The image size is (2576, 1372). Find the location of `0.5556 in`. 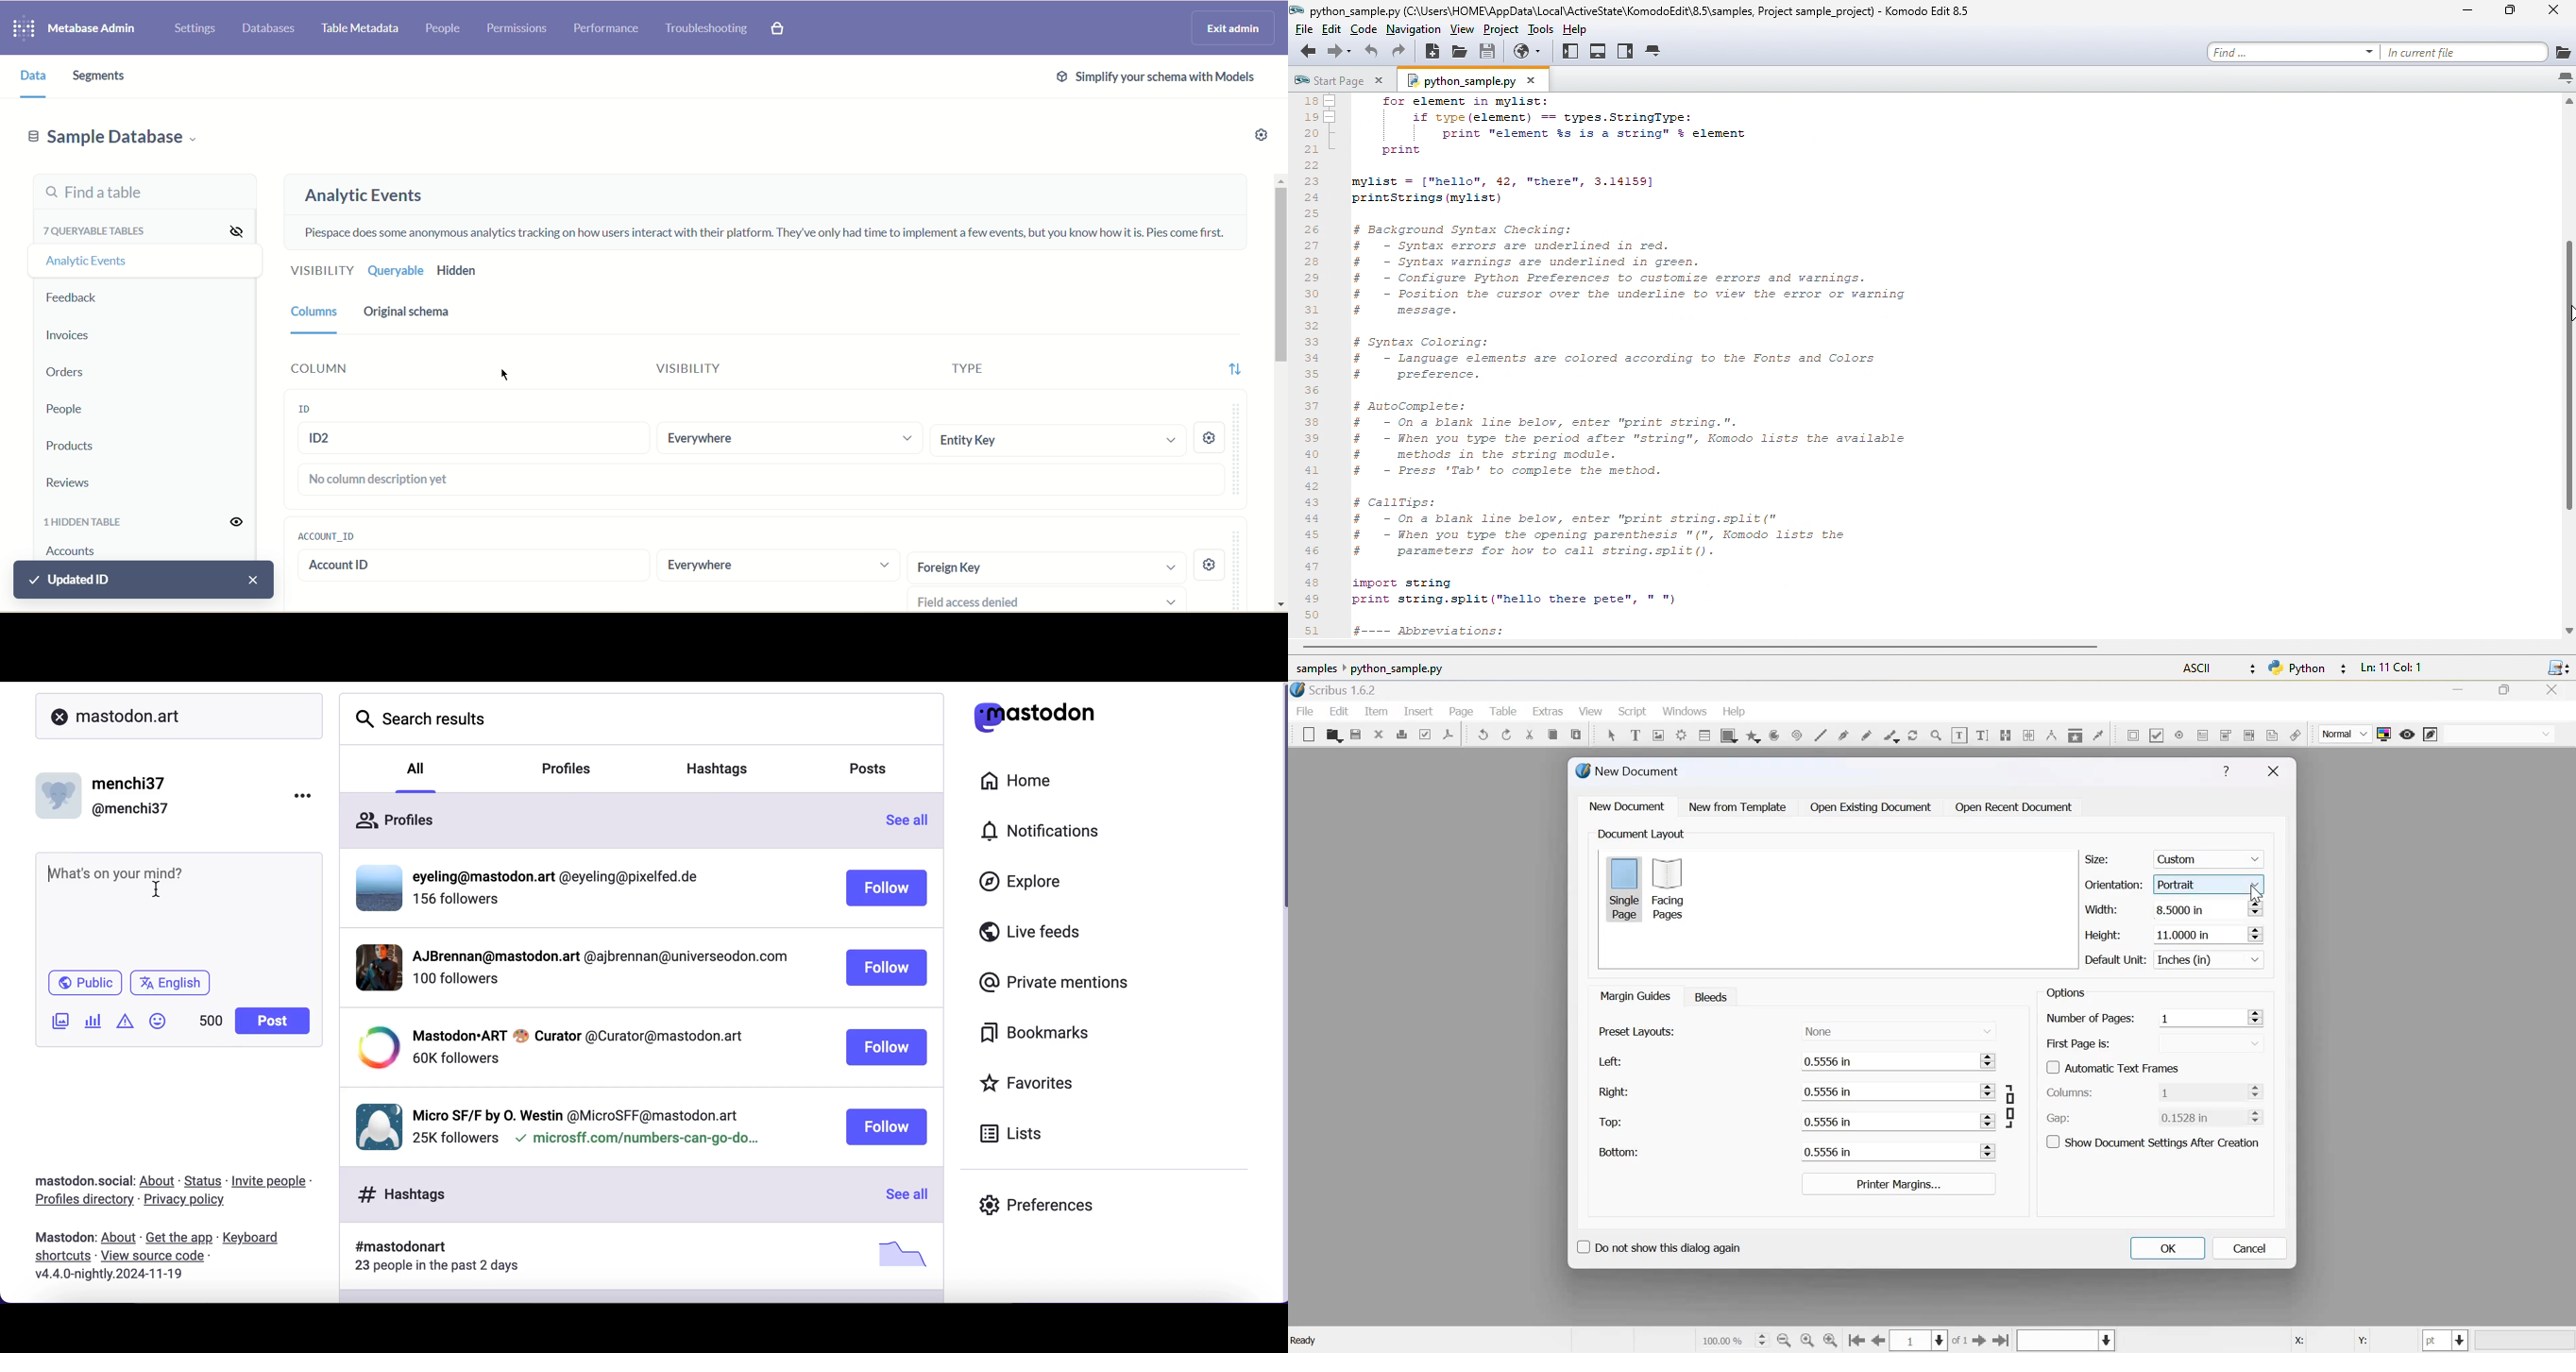

0.5556 in is located at coordinates (1884, 1121).